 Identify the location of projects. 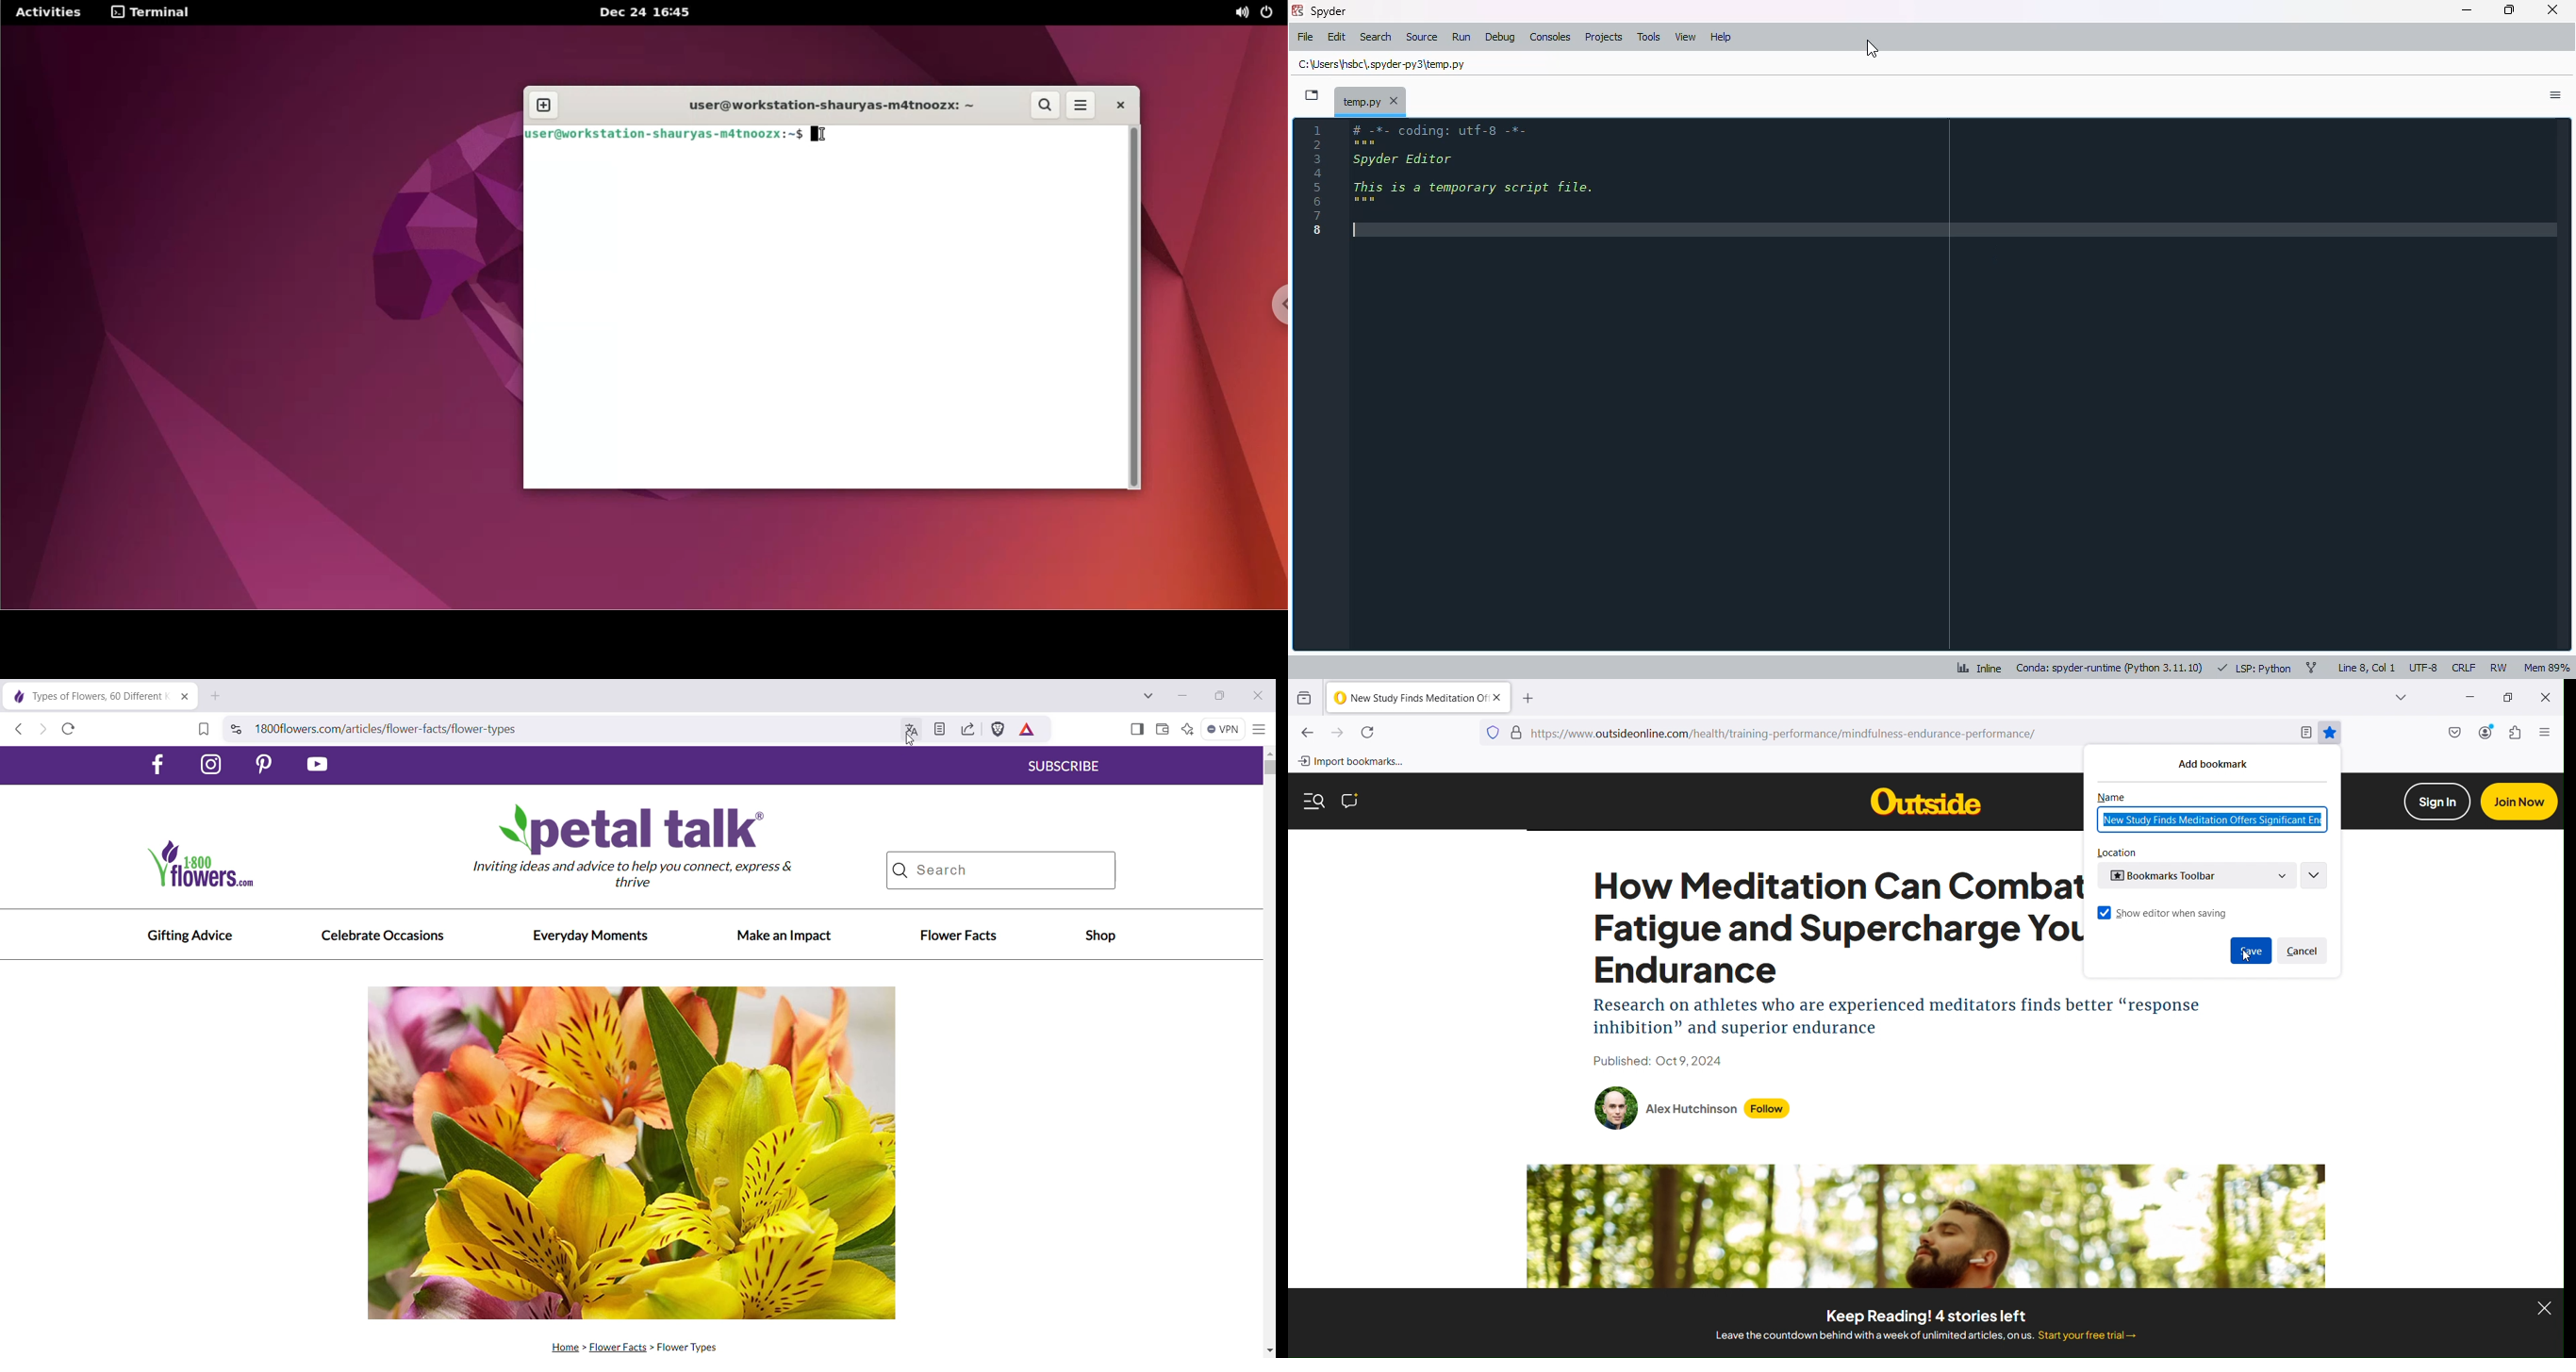
(1604, 37).